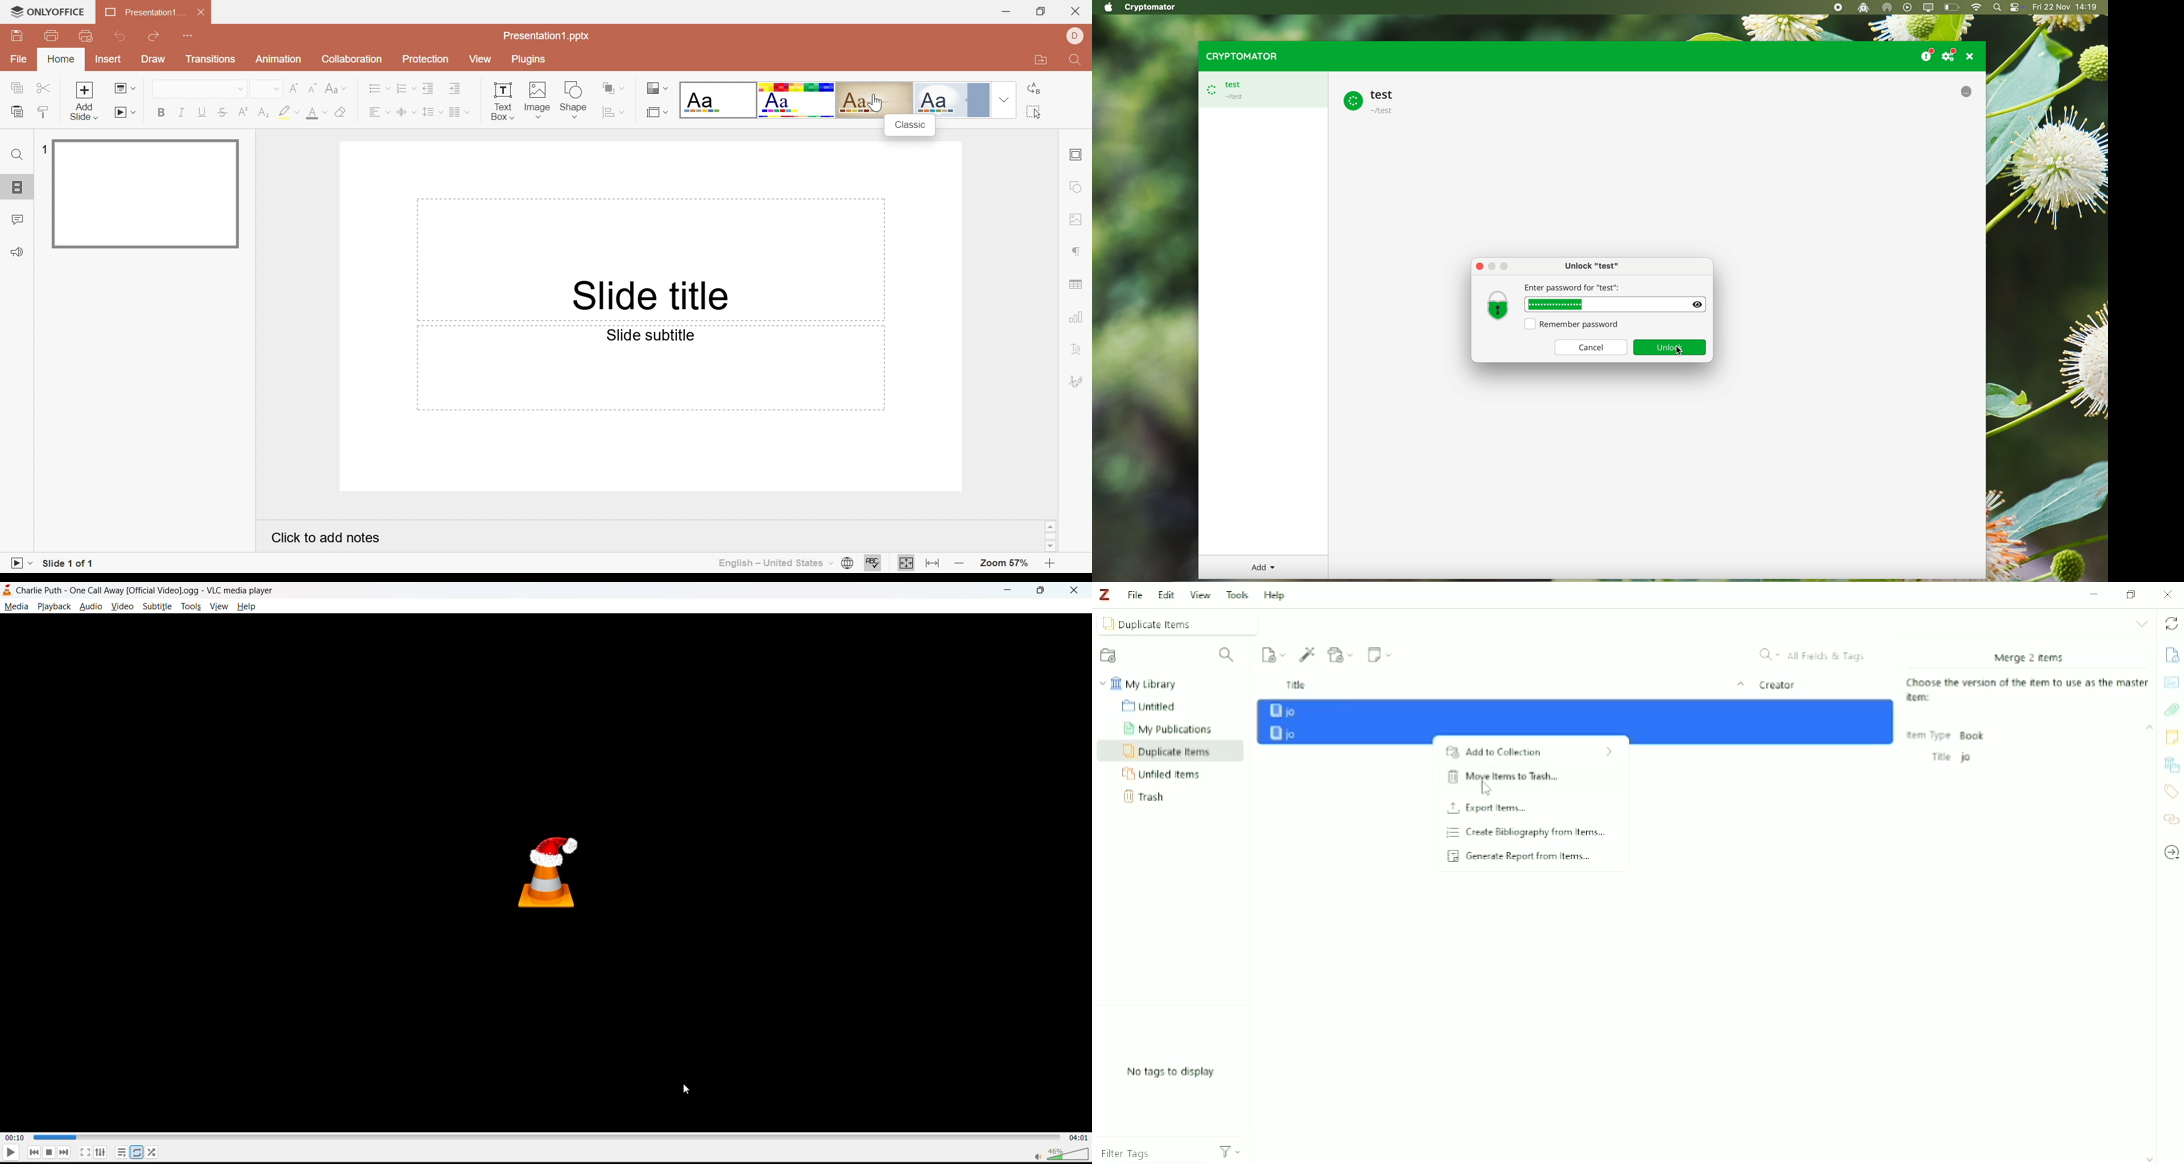 The height and width of the screenshot is (1176, 2184). What do you see at coordinates (190, 38) in the screenshot?
I see `Customize Quick Access Toolbar` at bounding box center [190, 38].